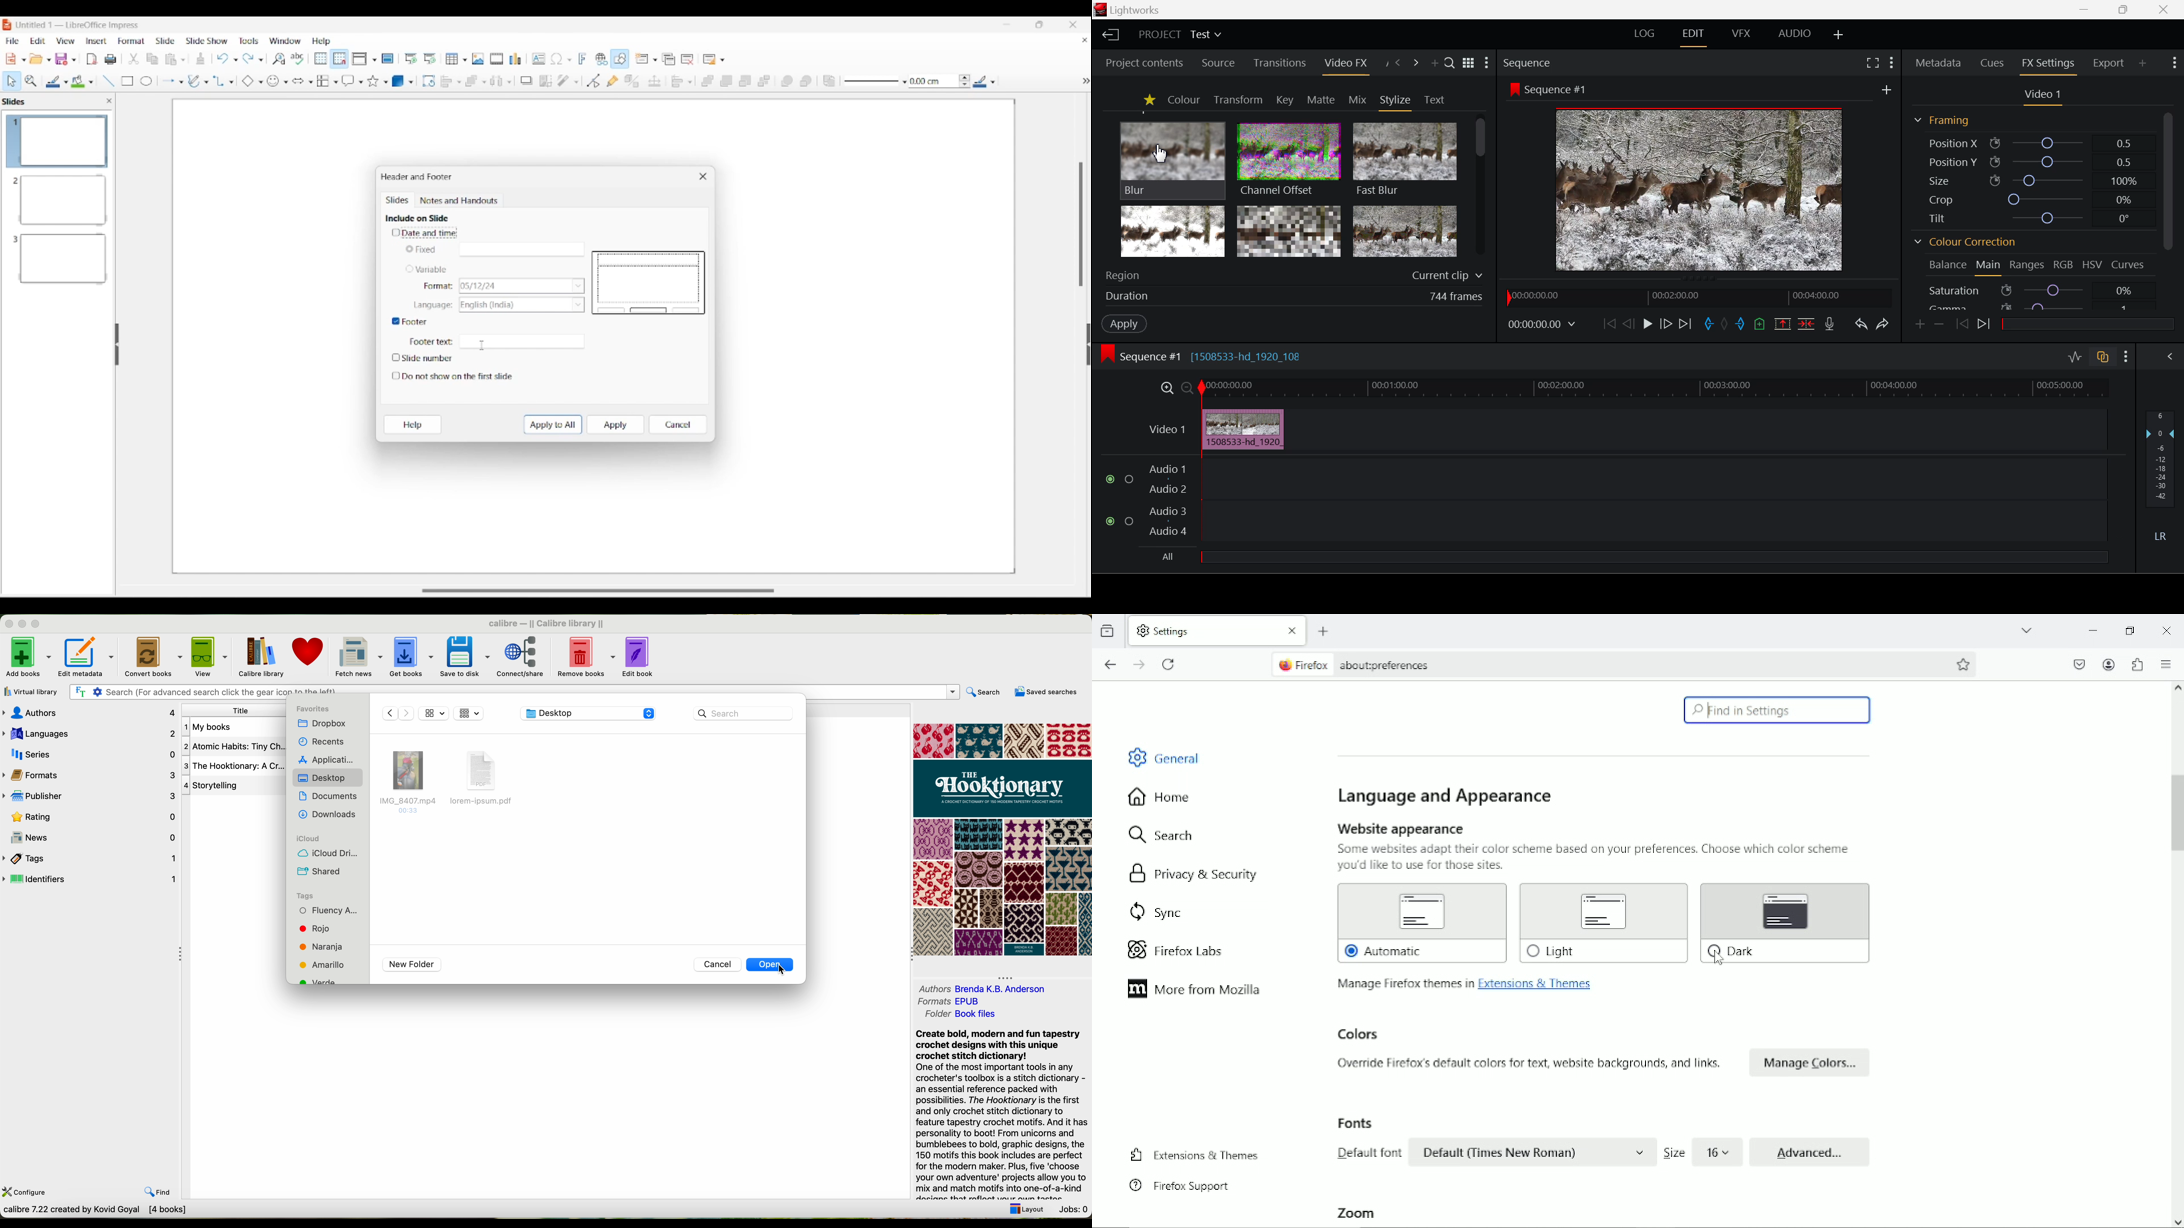 The height and width of the screenshot is (1232, 2184). I want to click on Next keyframe, so click(1984, 326).